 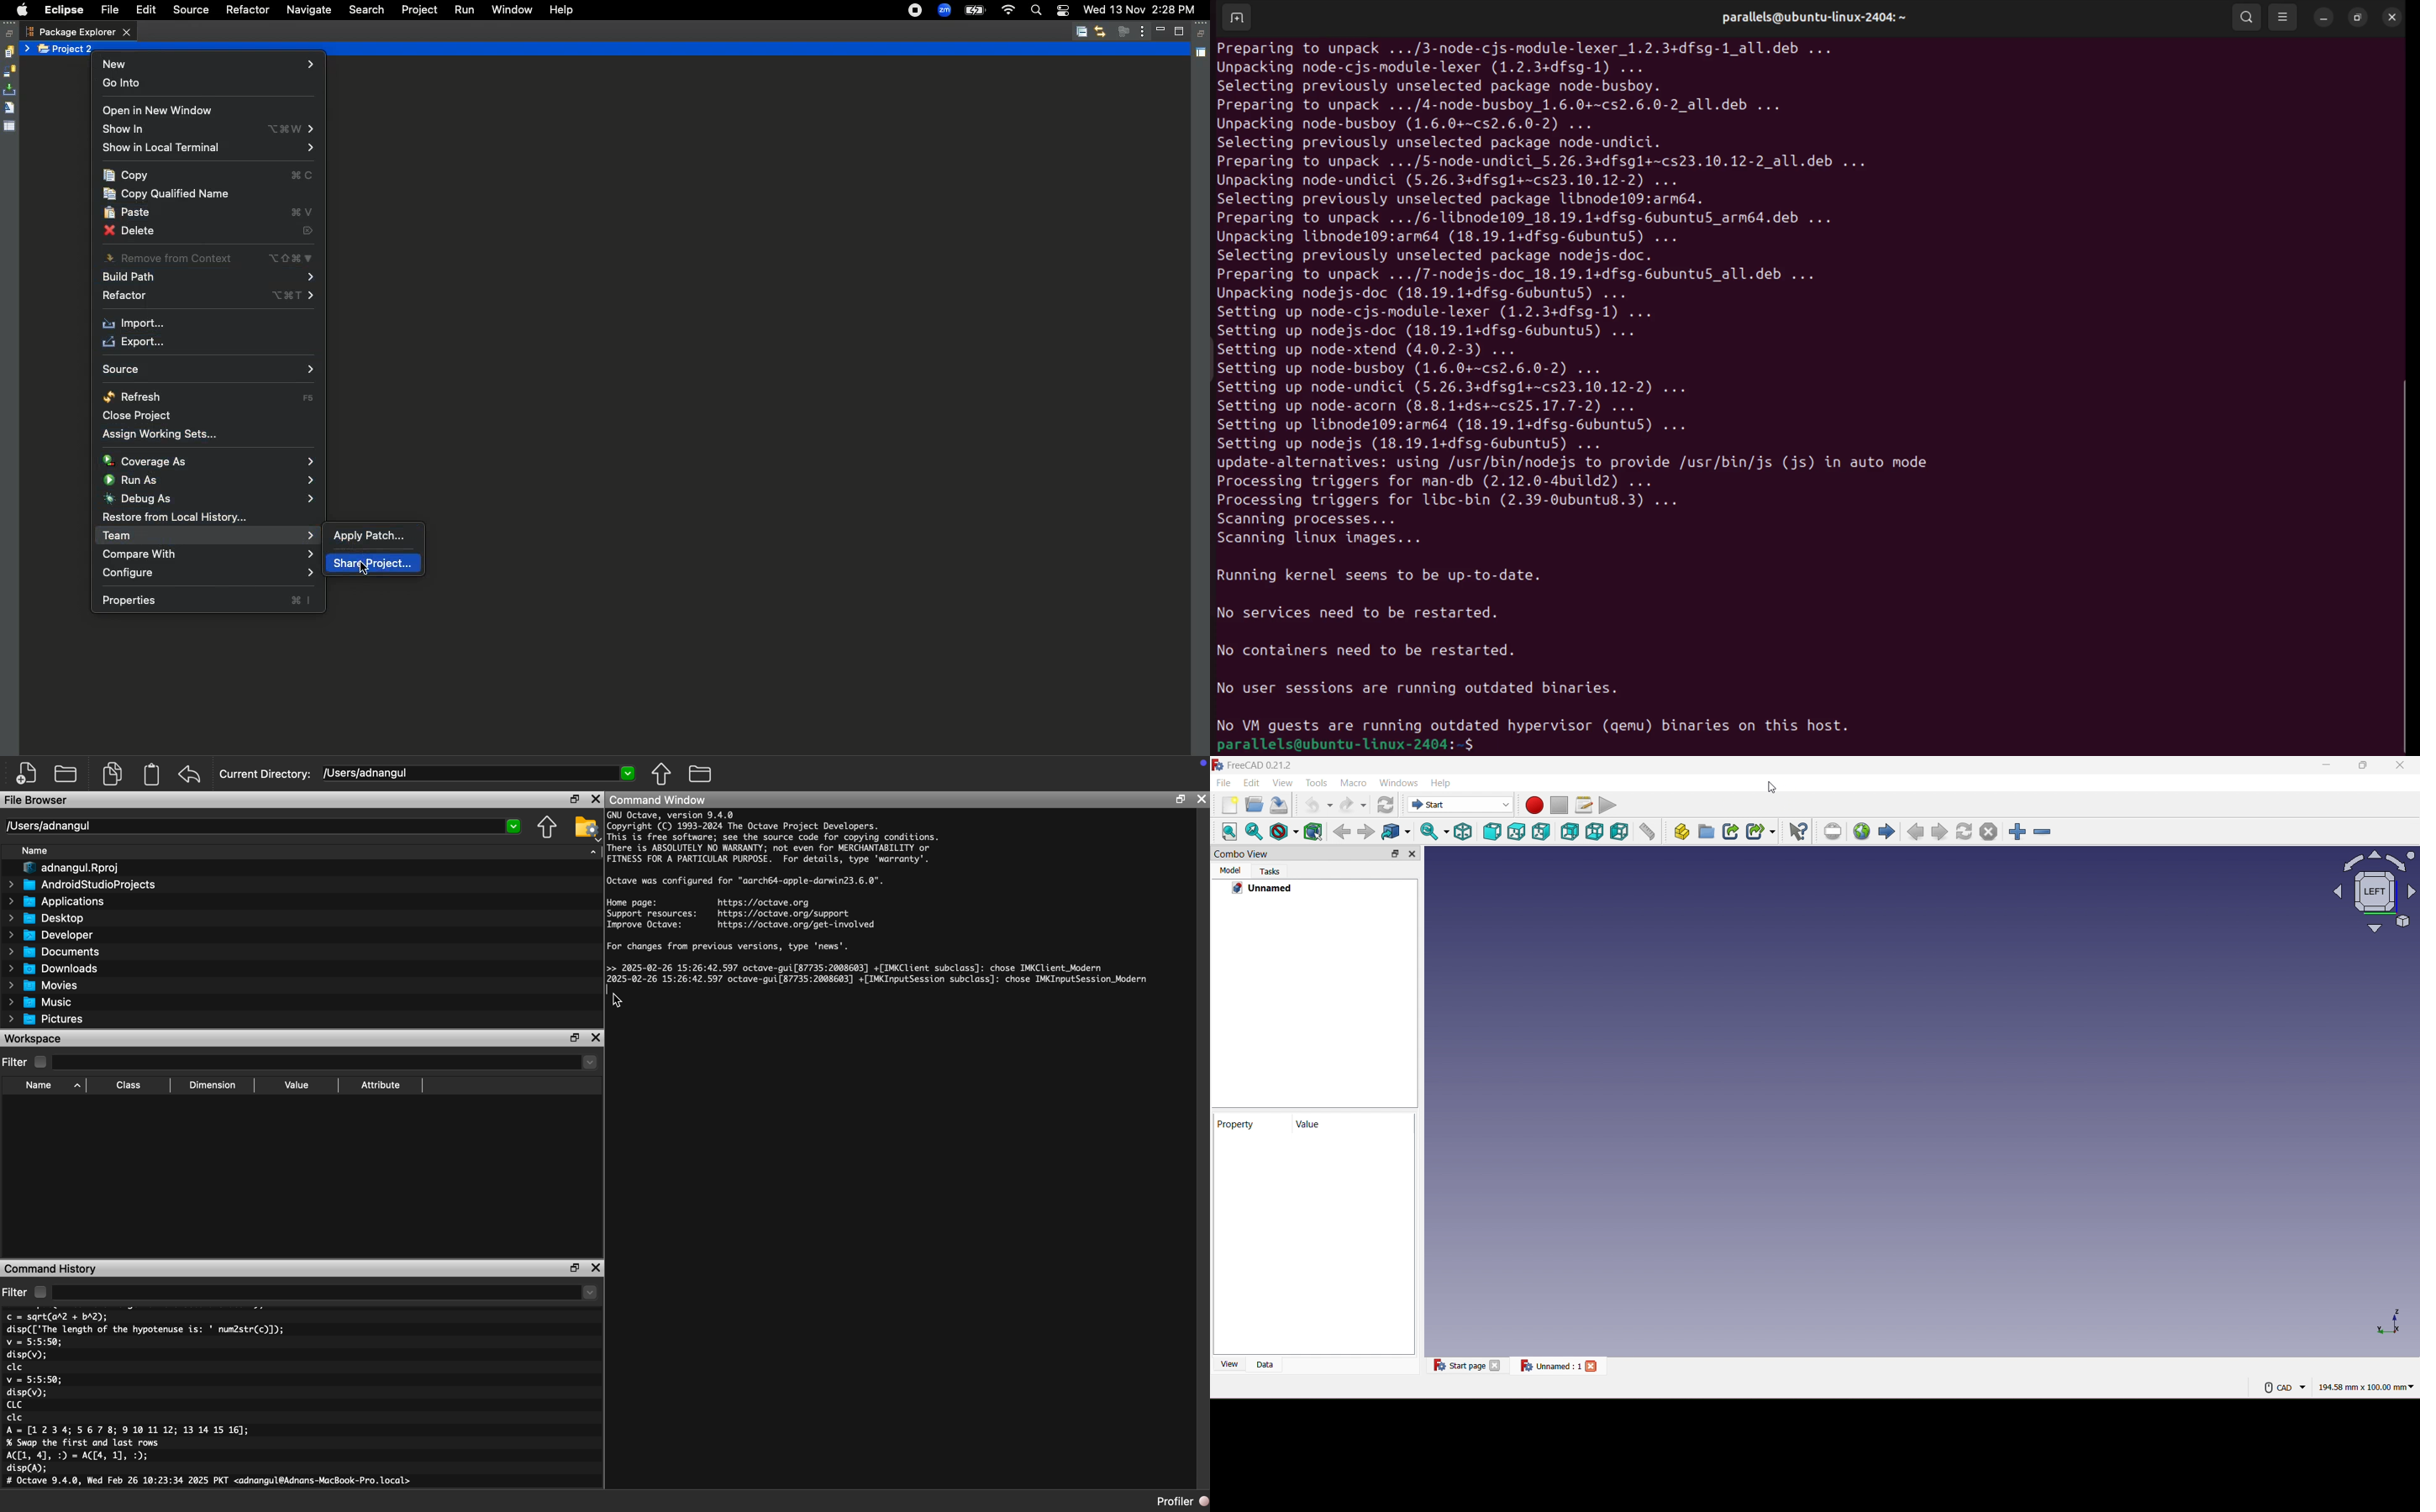 I want to click on Measure, so click(x=1647, y=832).